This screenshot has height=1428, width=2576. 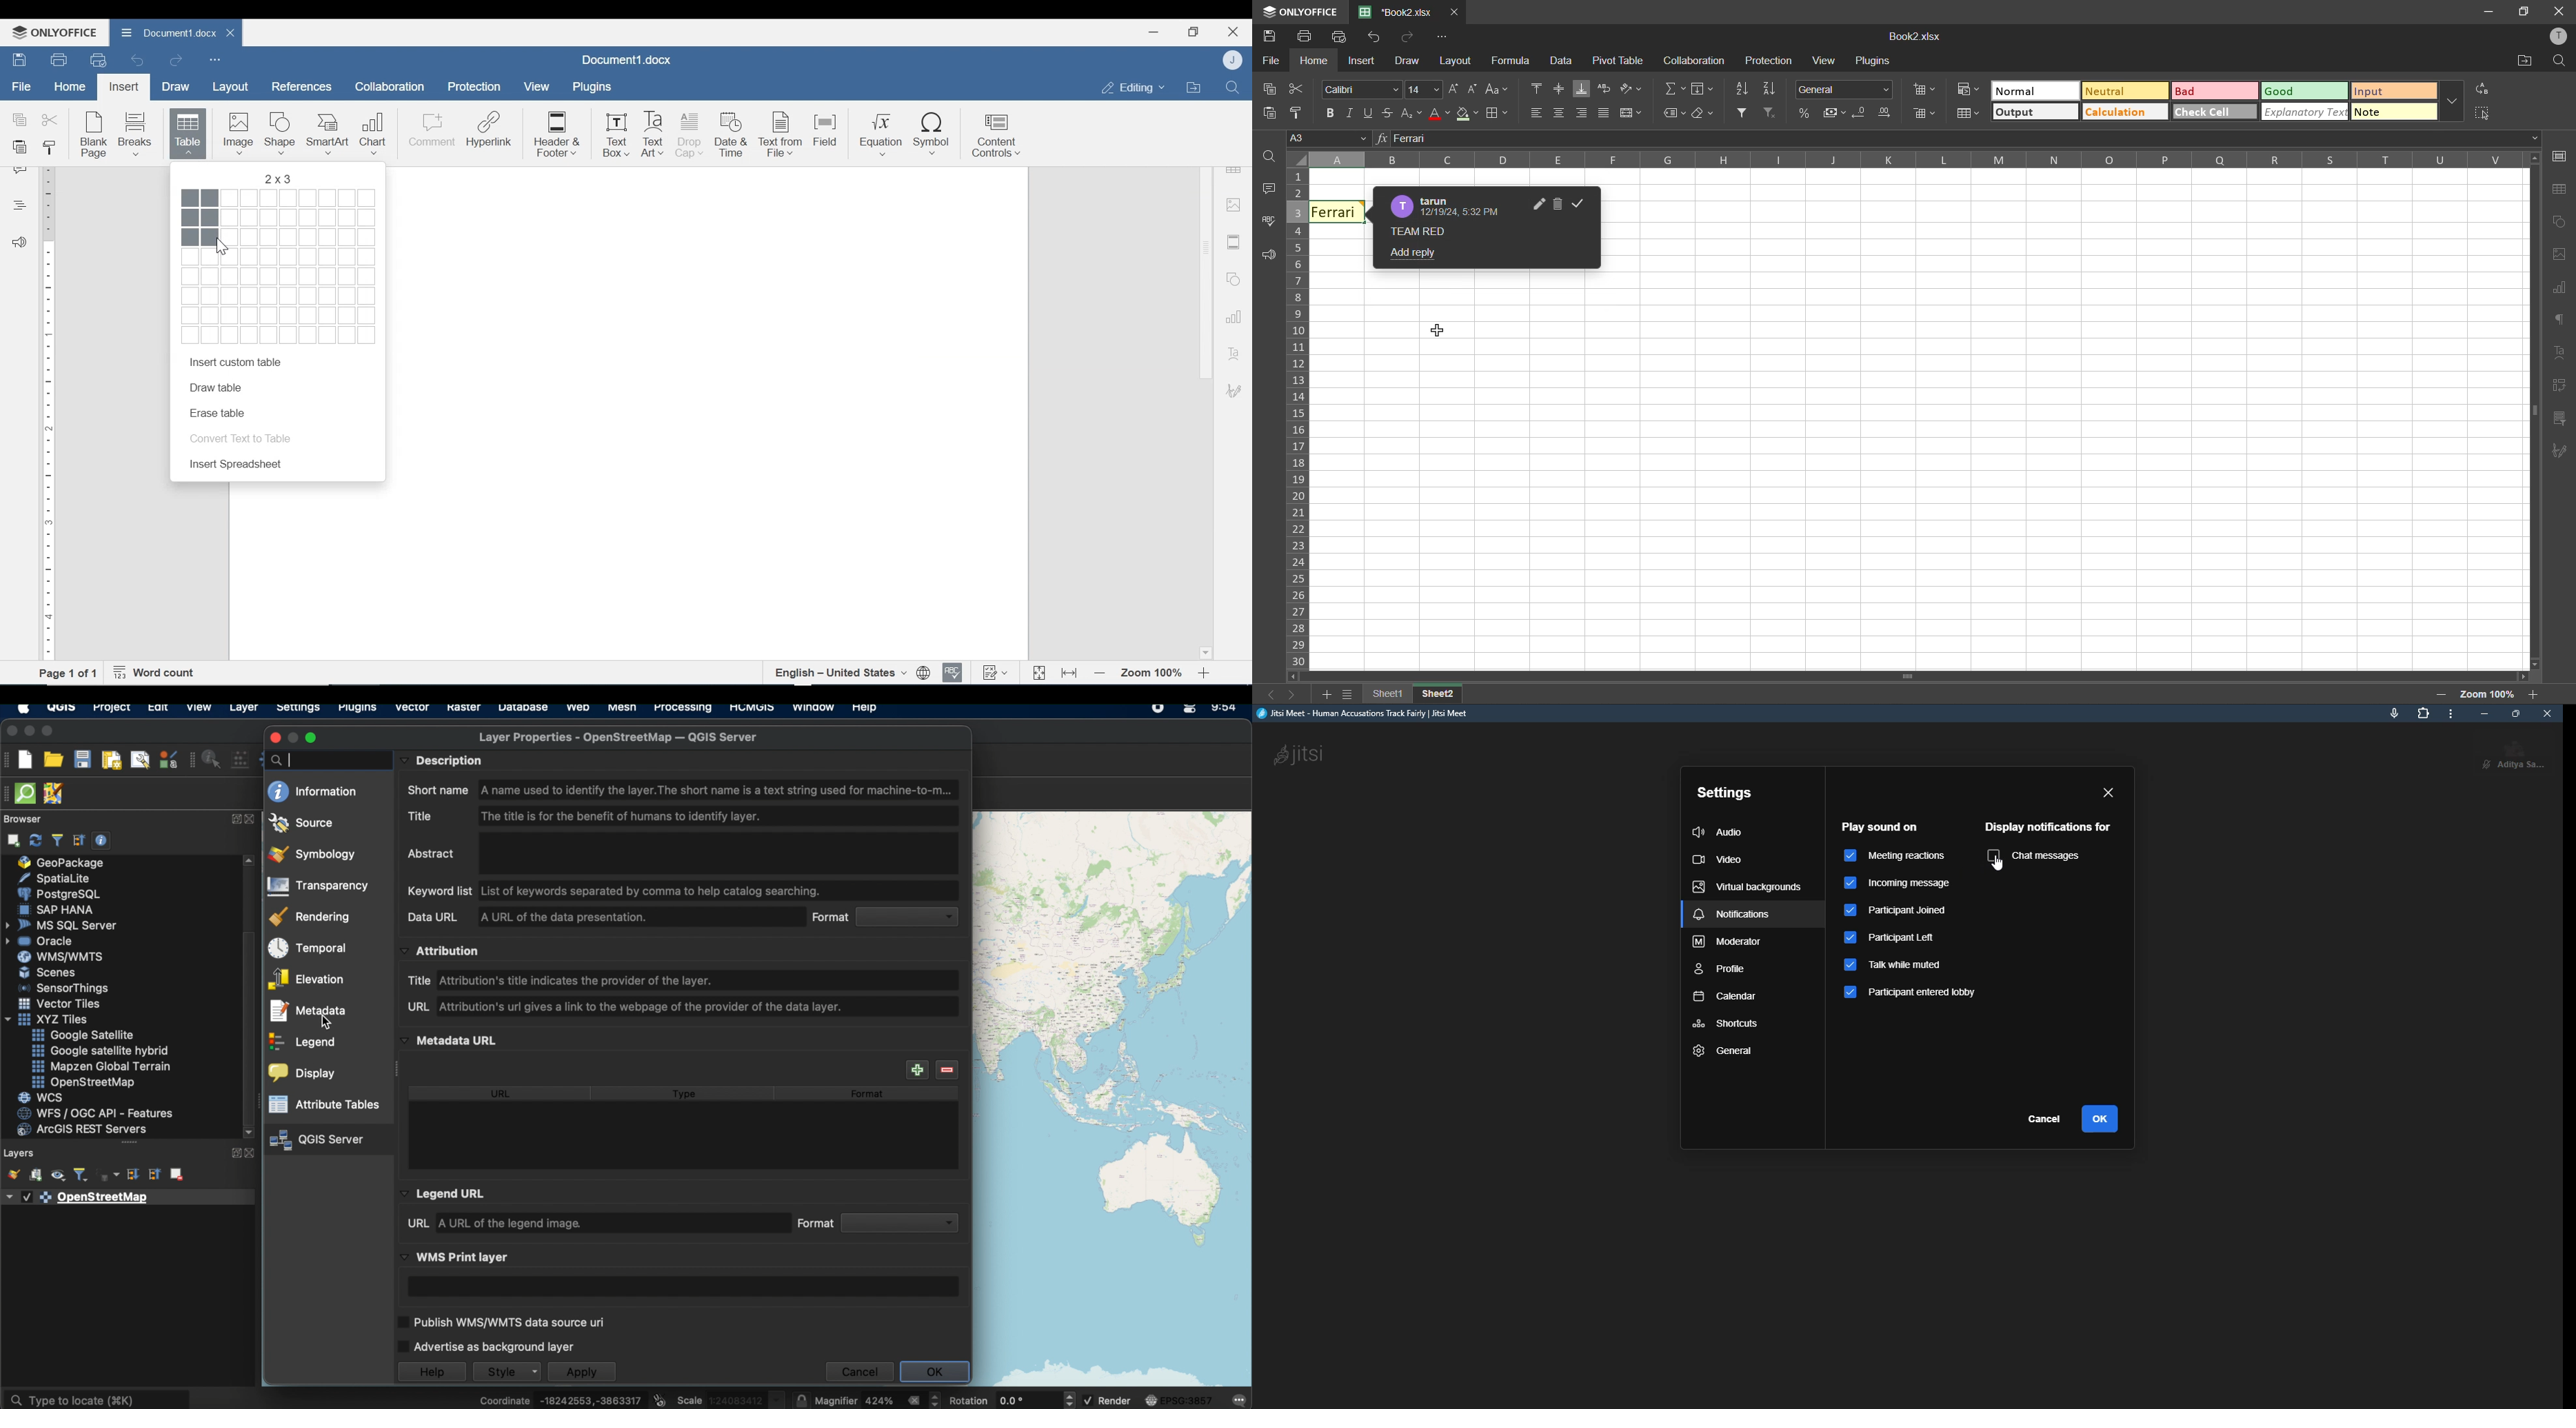 I want to click on Fit to Page, so click(x=1038, y=673).